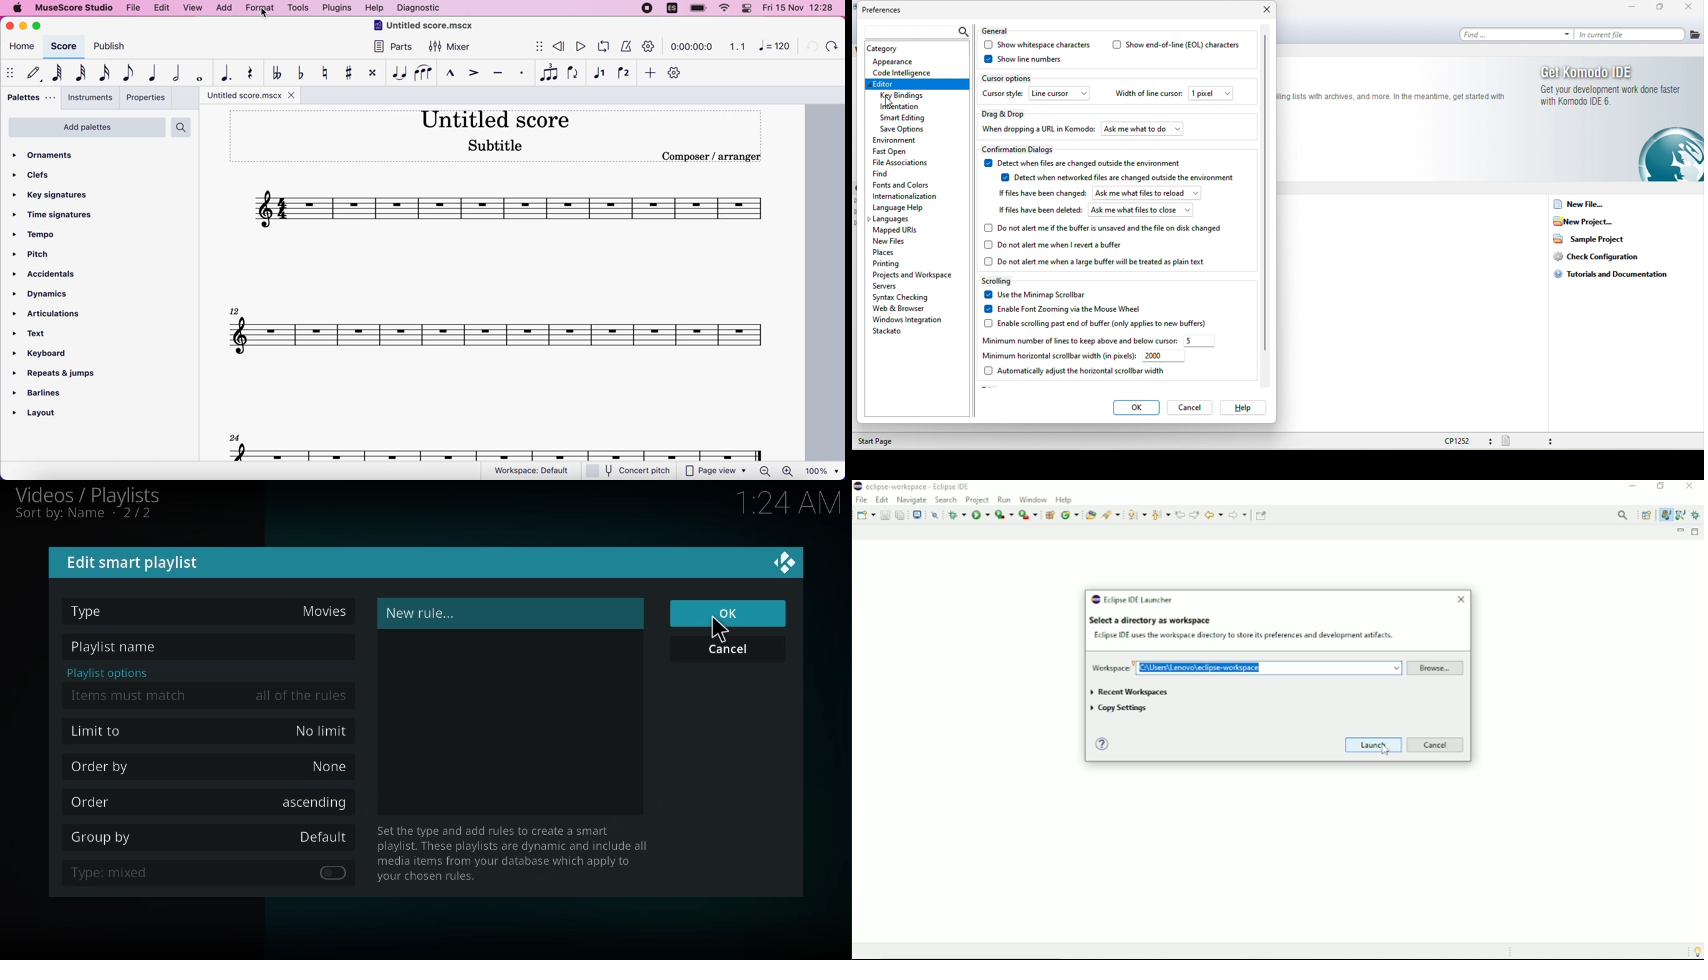  Describe the element at coordinates (1090, 514) in the screenshot. I see `Open type` at that location.